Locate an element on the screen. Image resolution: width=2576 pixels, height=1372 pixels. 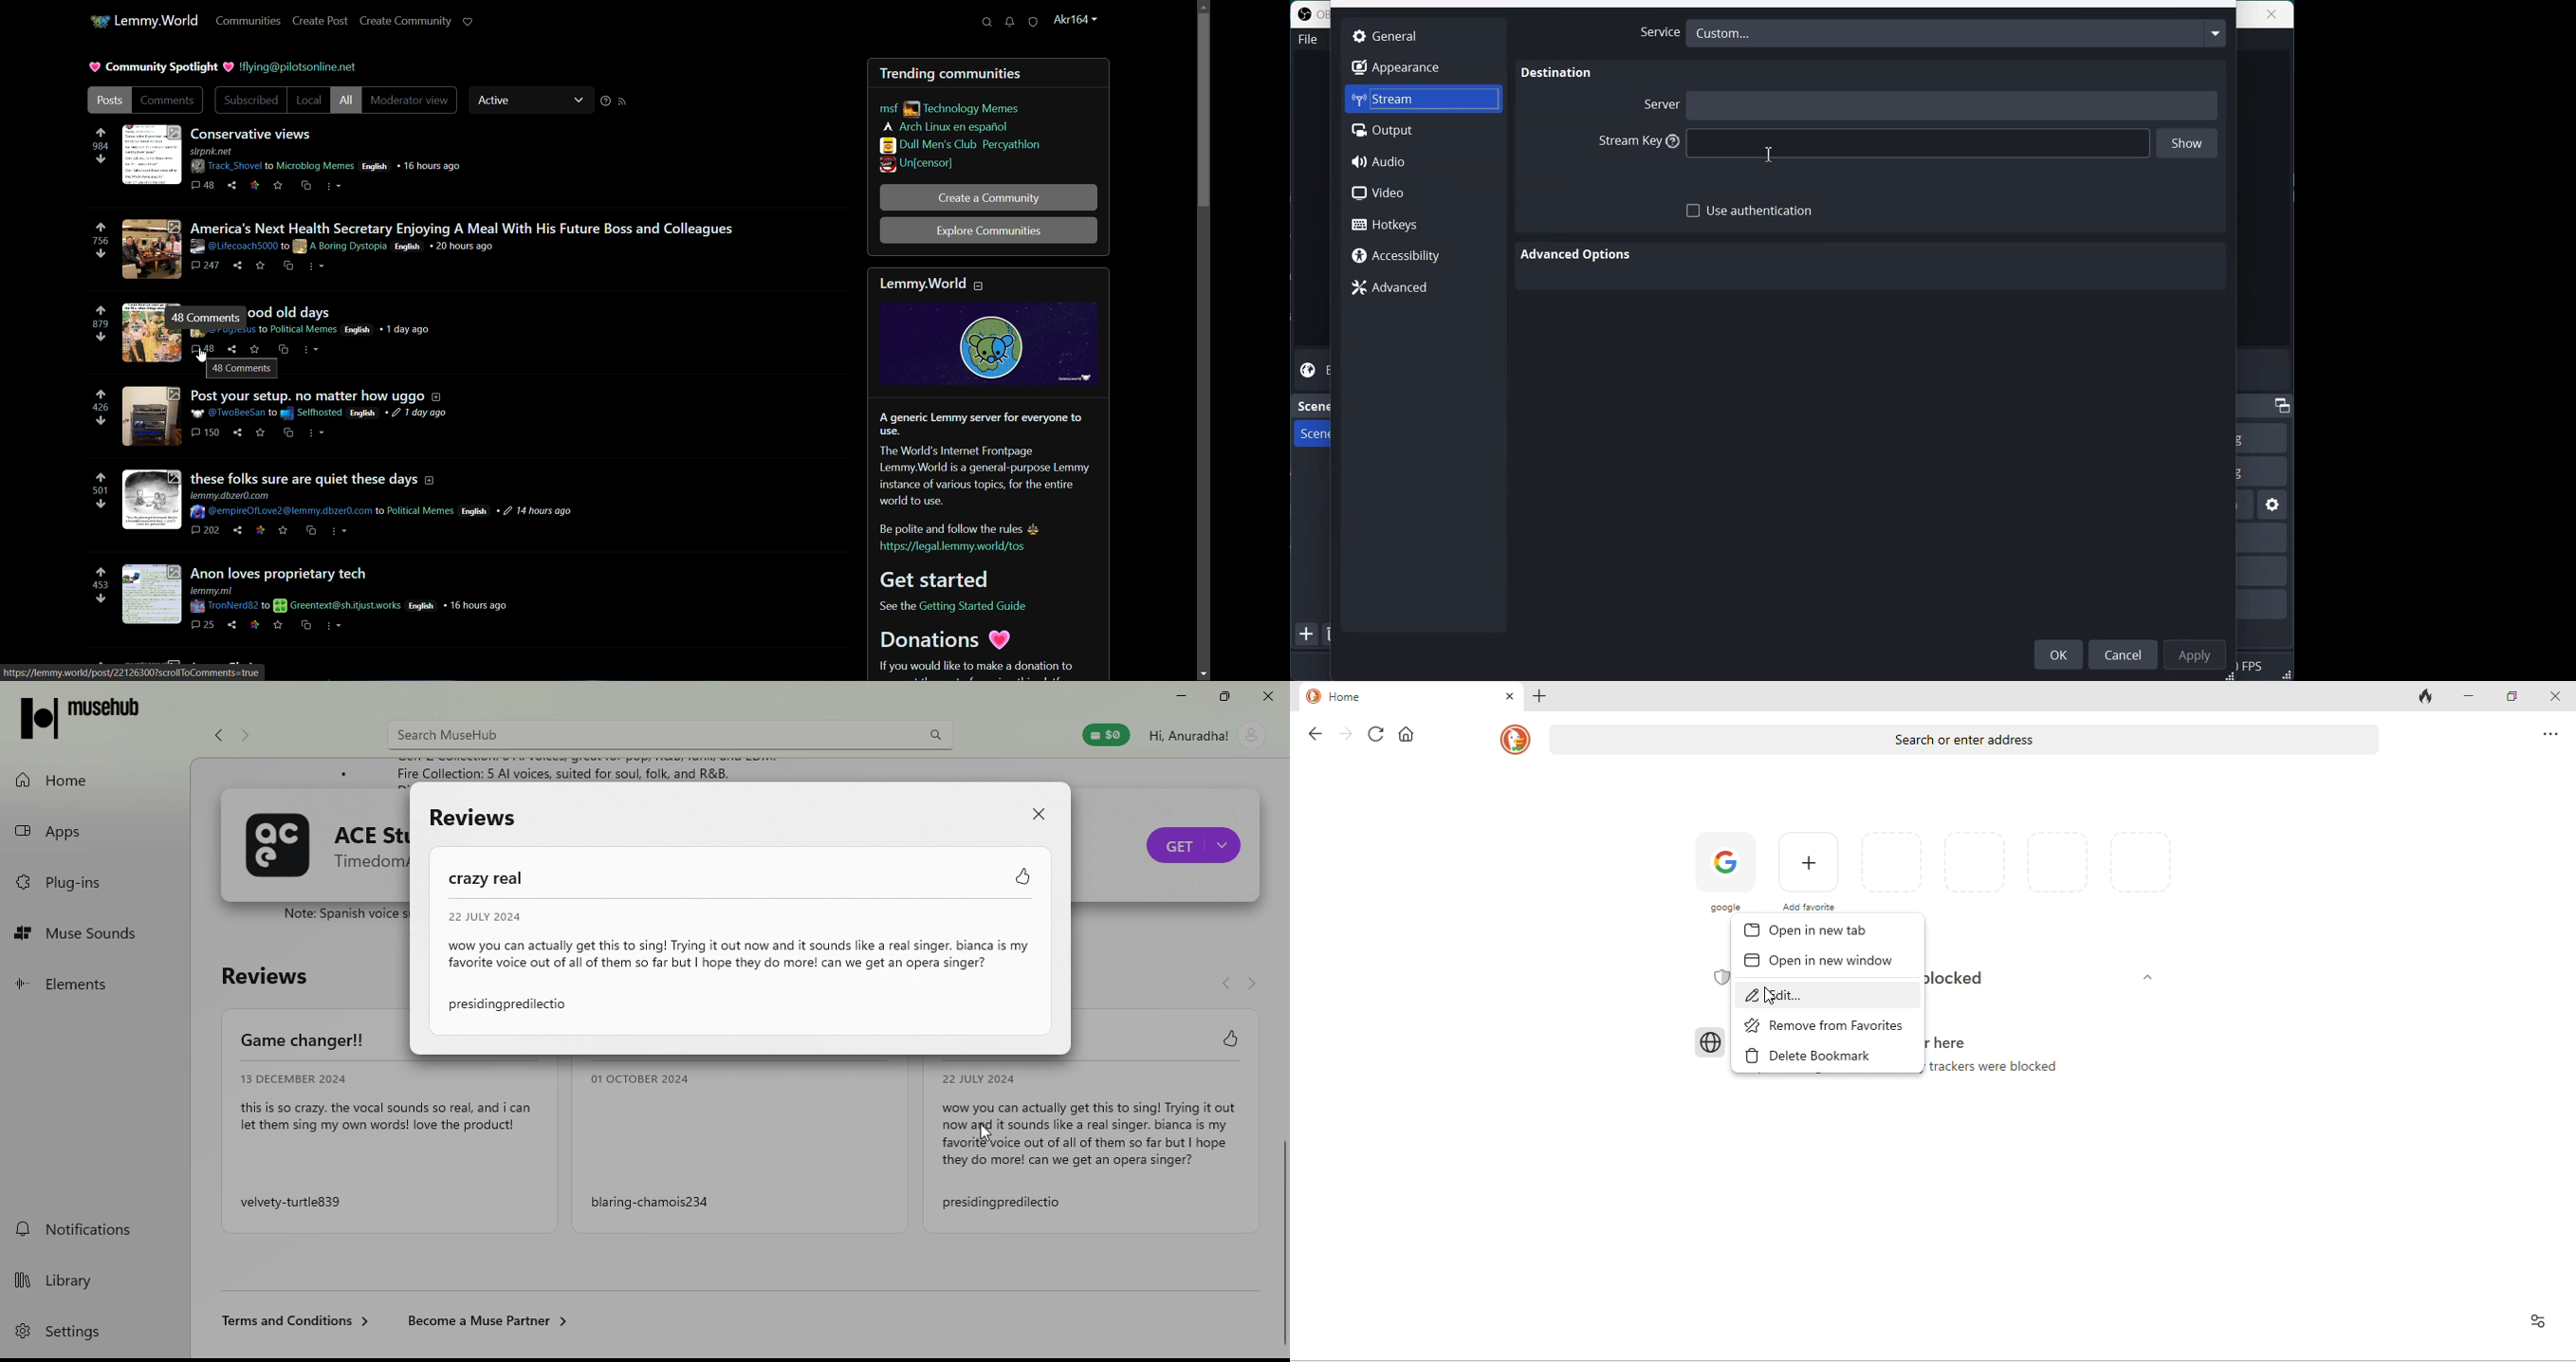
Game changer is located at coordinates (291, 1036).